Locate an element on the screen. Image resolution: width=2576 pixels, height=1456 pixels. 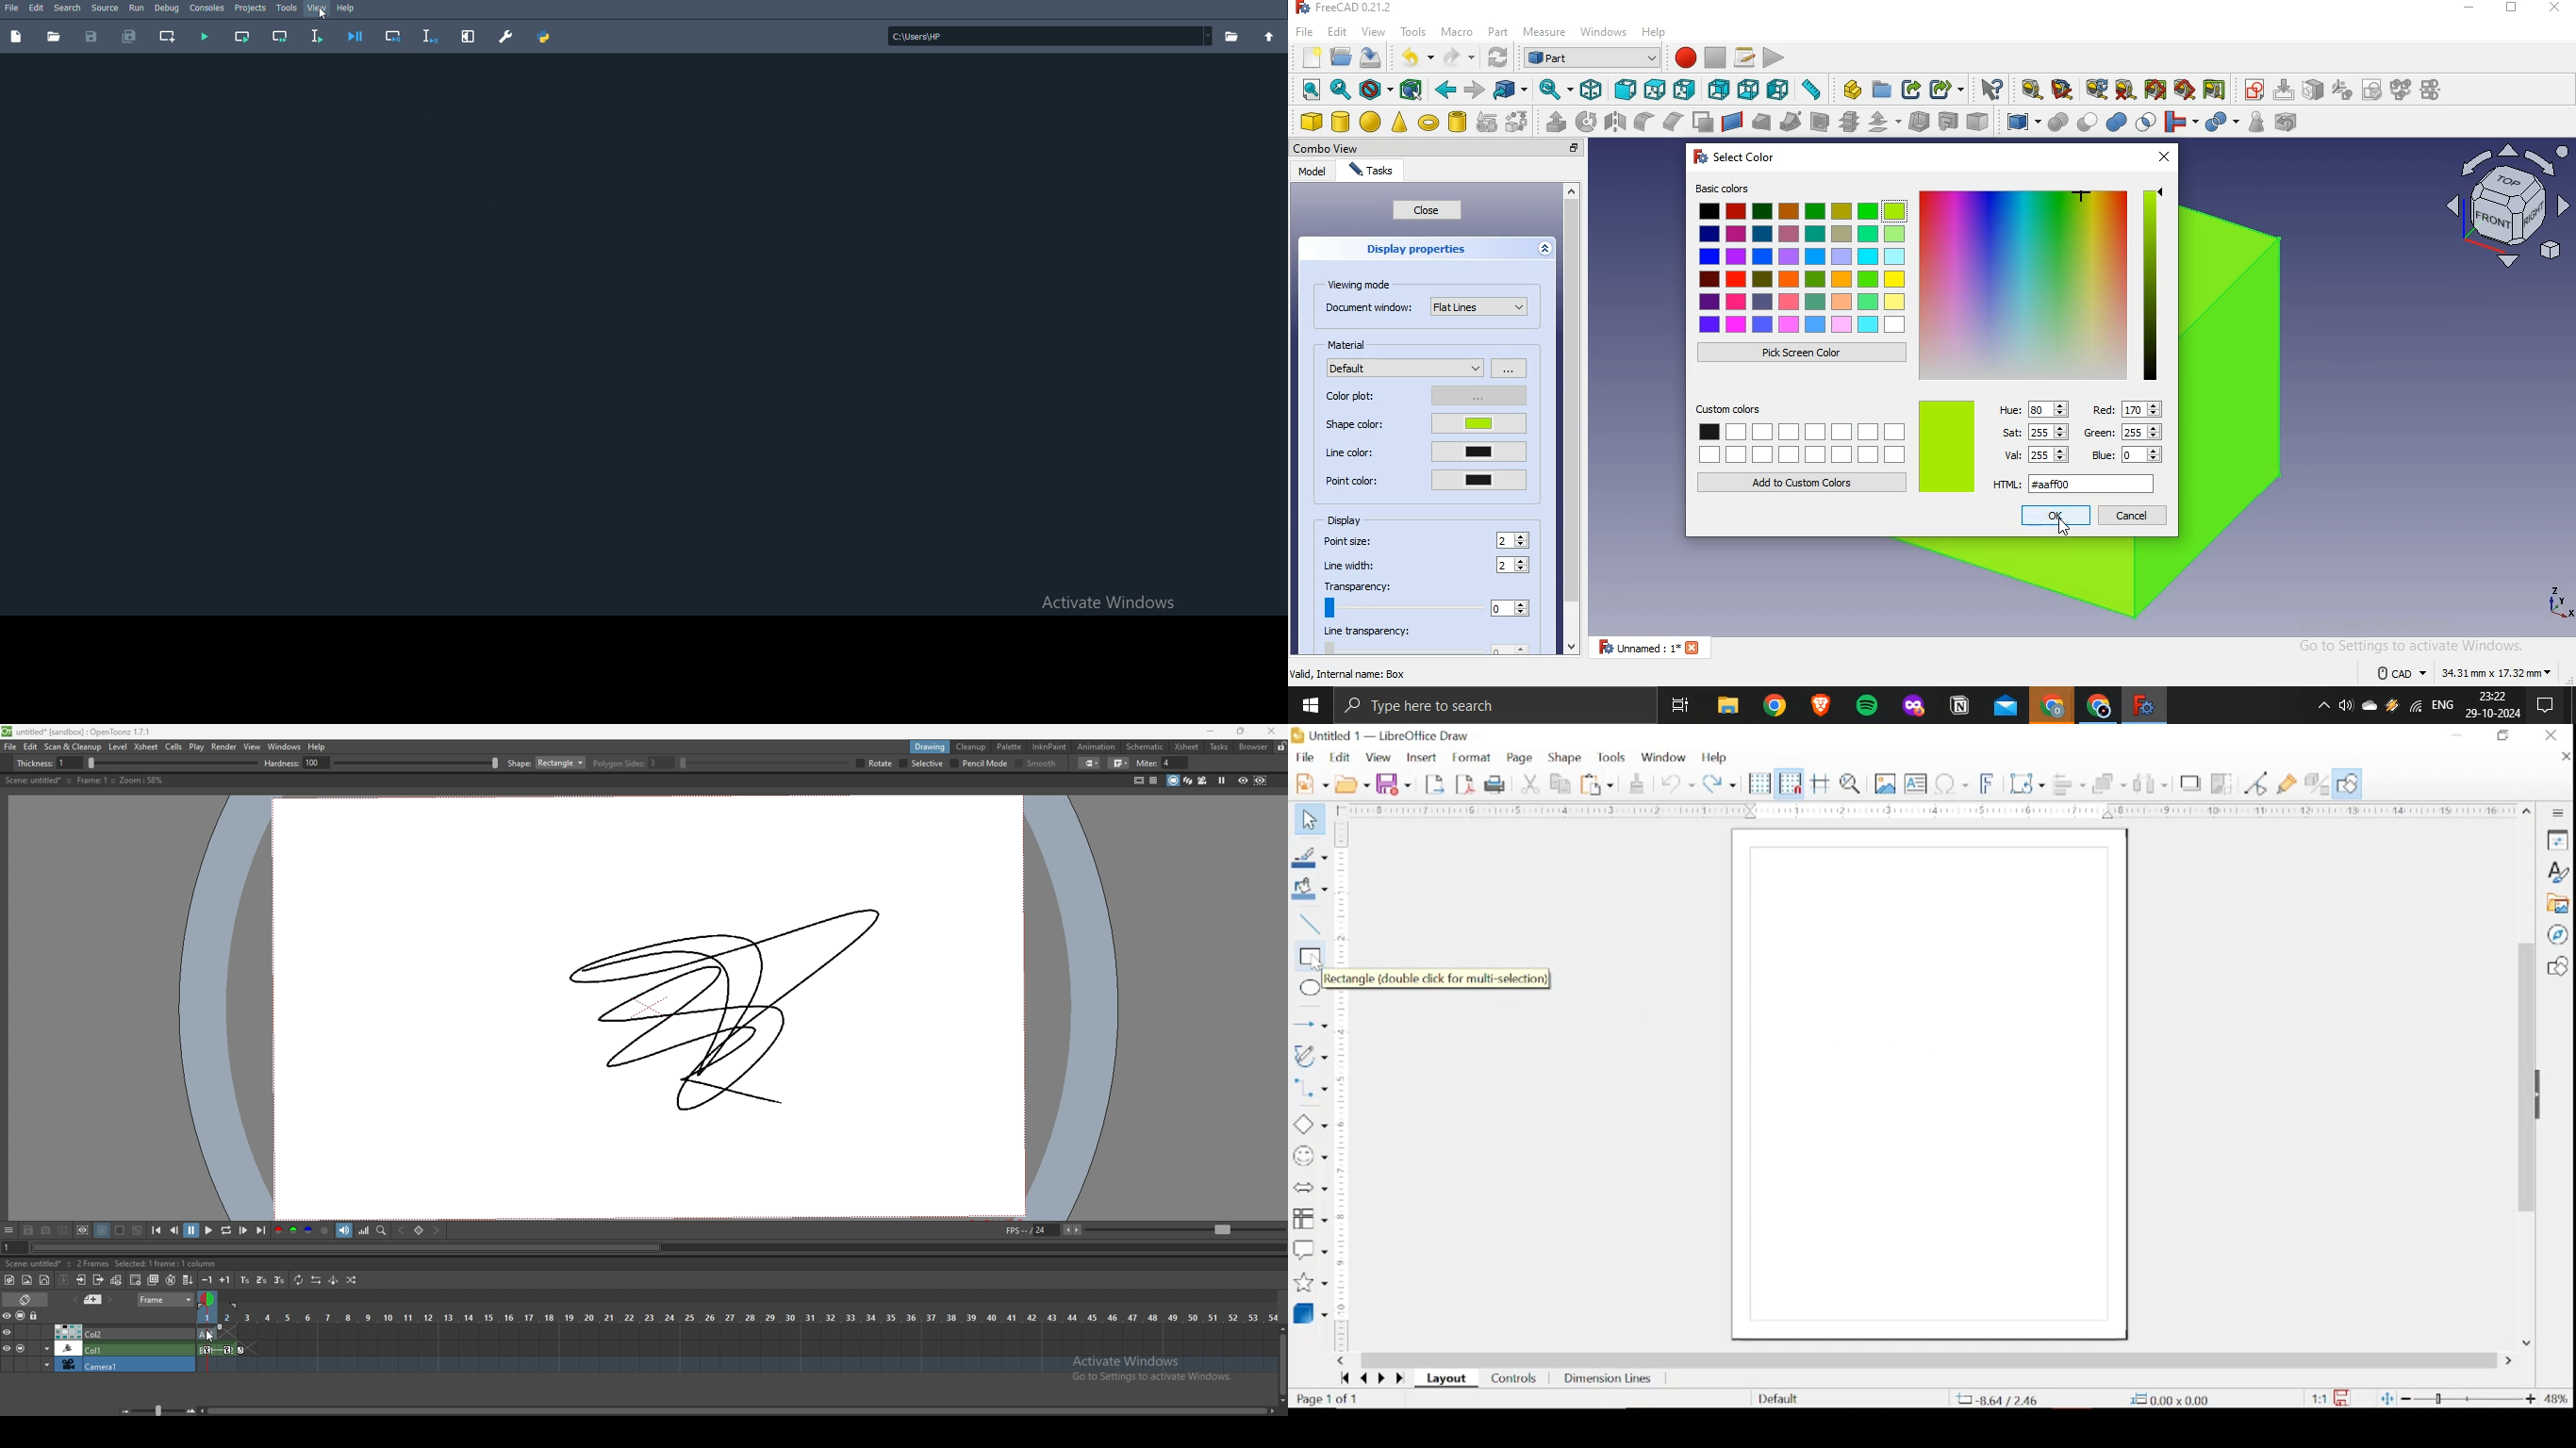
cut is located at coordinates (2088, 120).